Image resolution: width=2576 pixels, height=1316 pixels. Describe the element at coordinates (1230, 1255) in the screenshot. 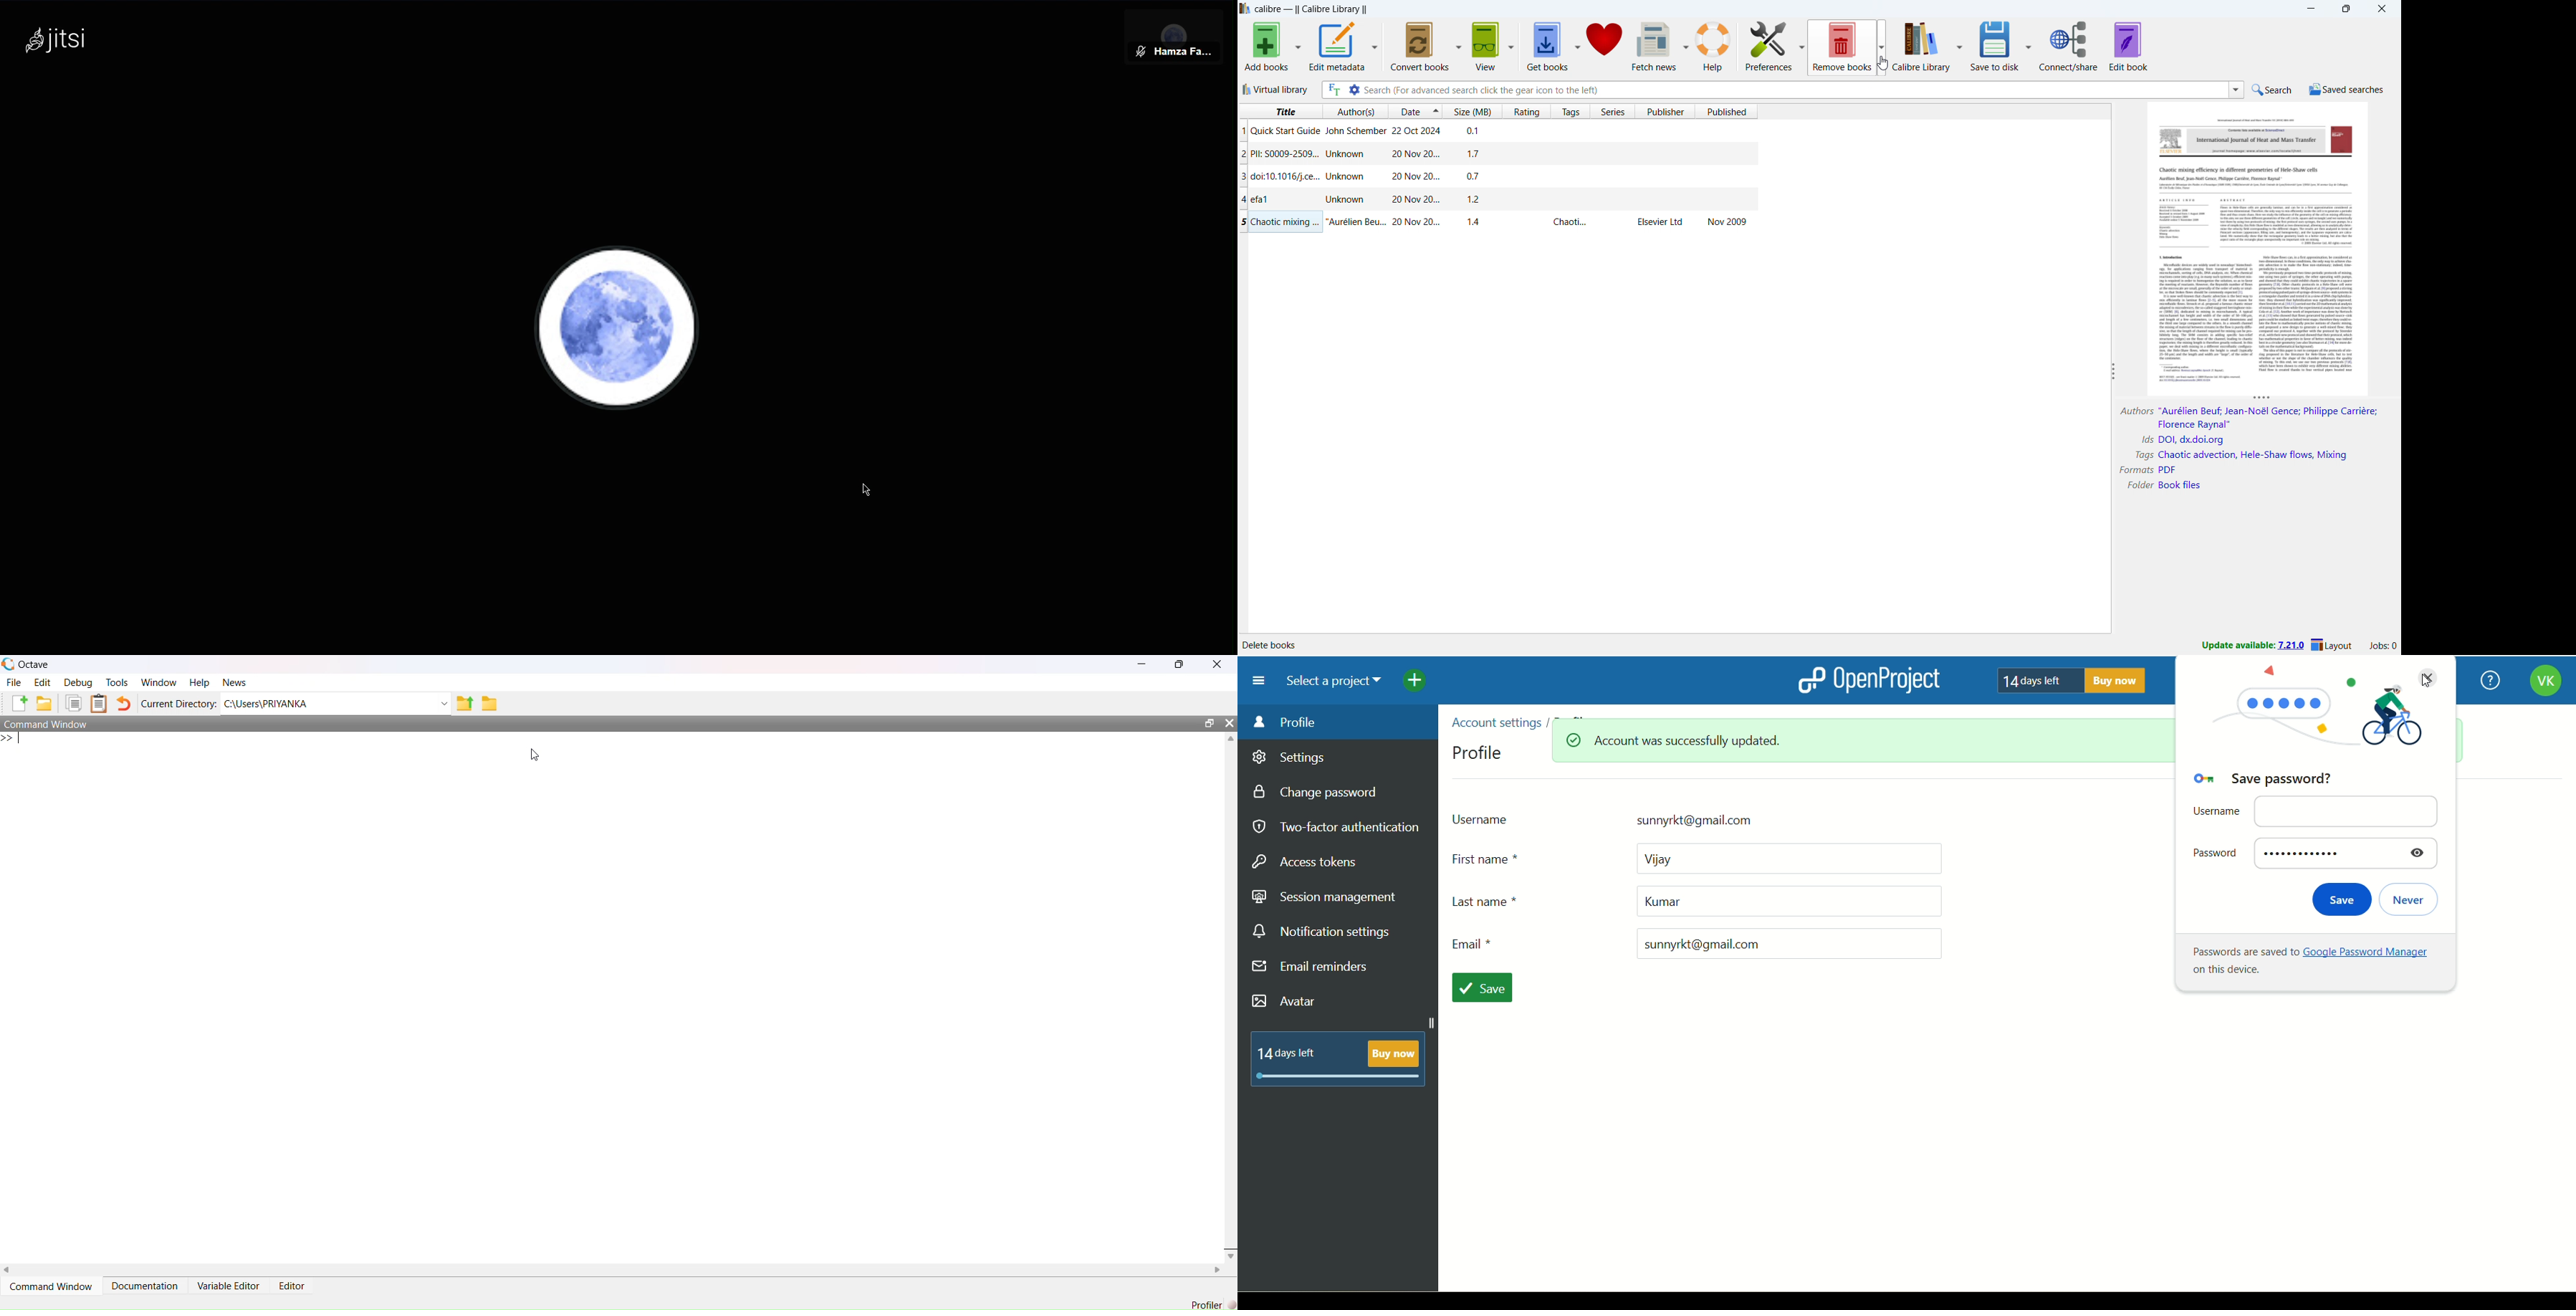

I see `Scroll Down ` at that location.